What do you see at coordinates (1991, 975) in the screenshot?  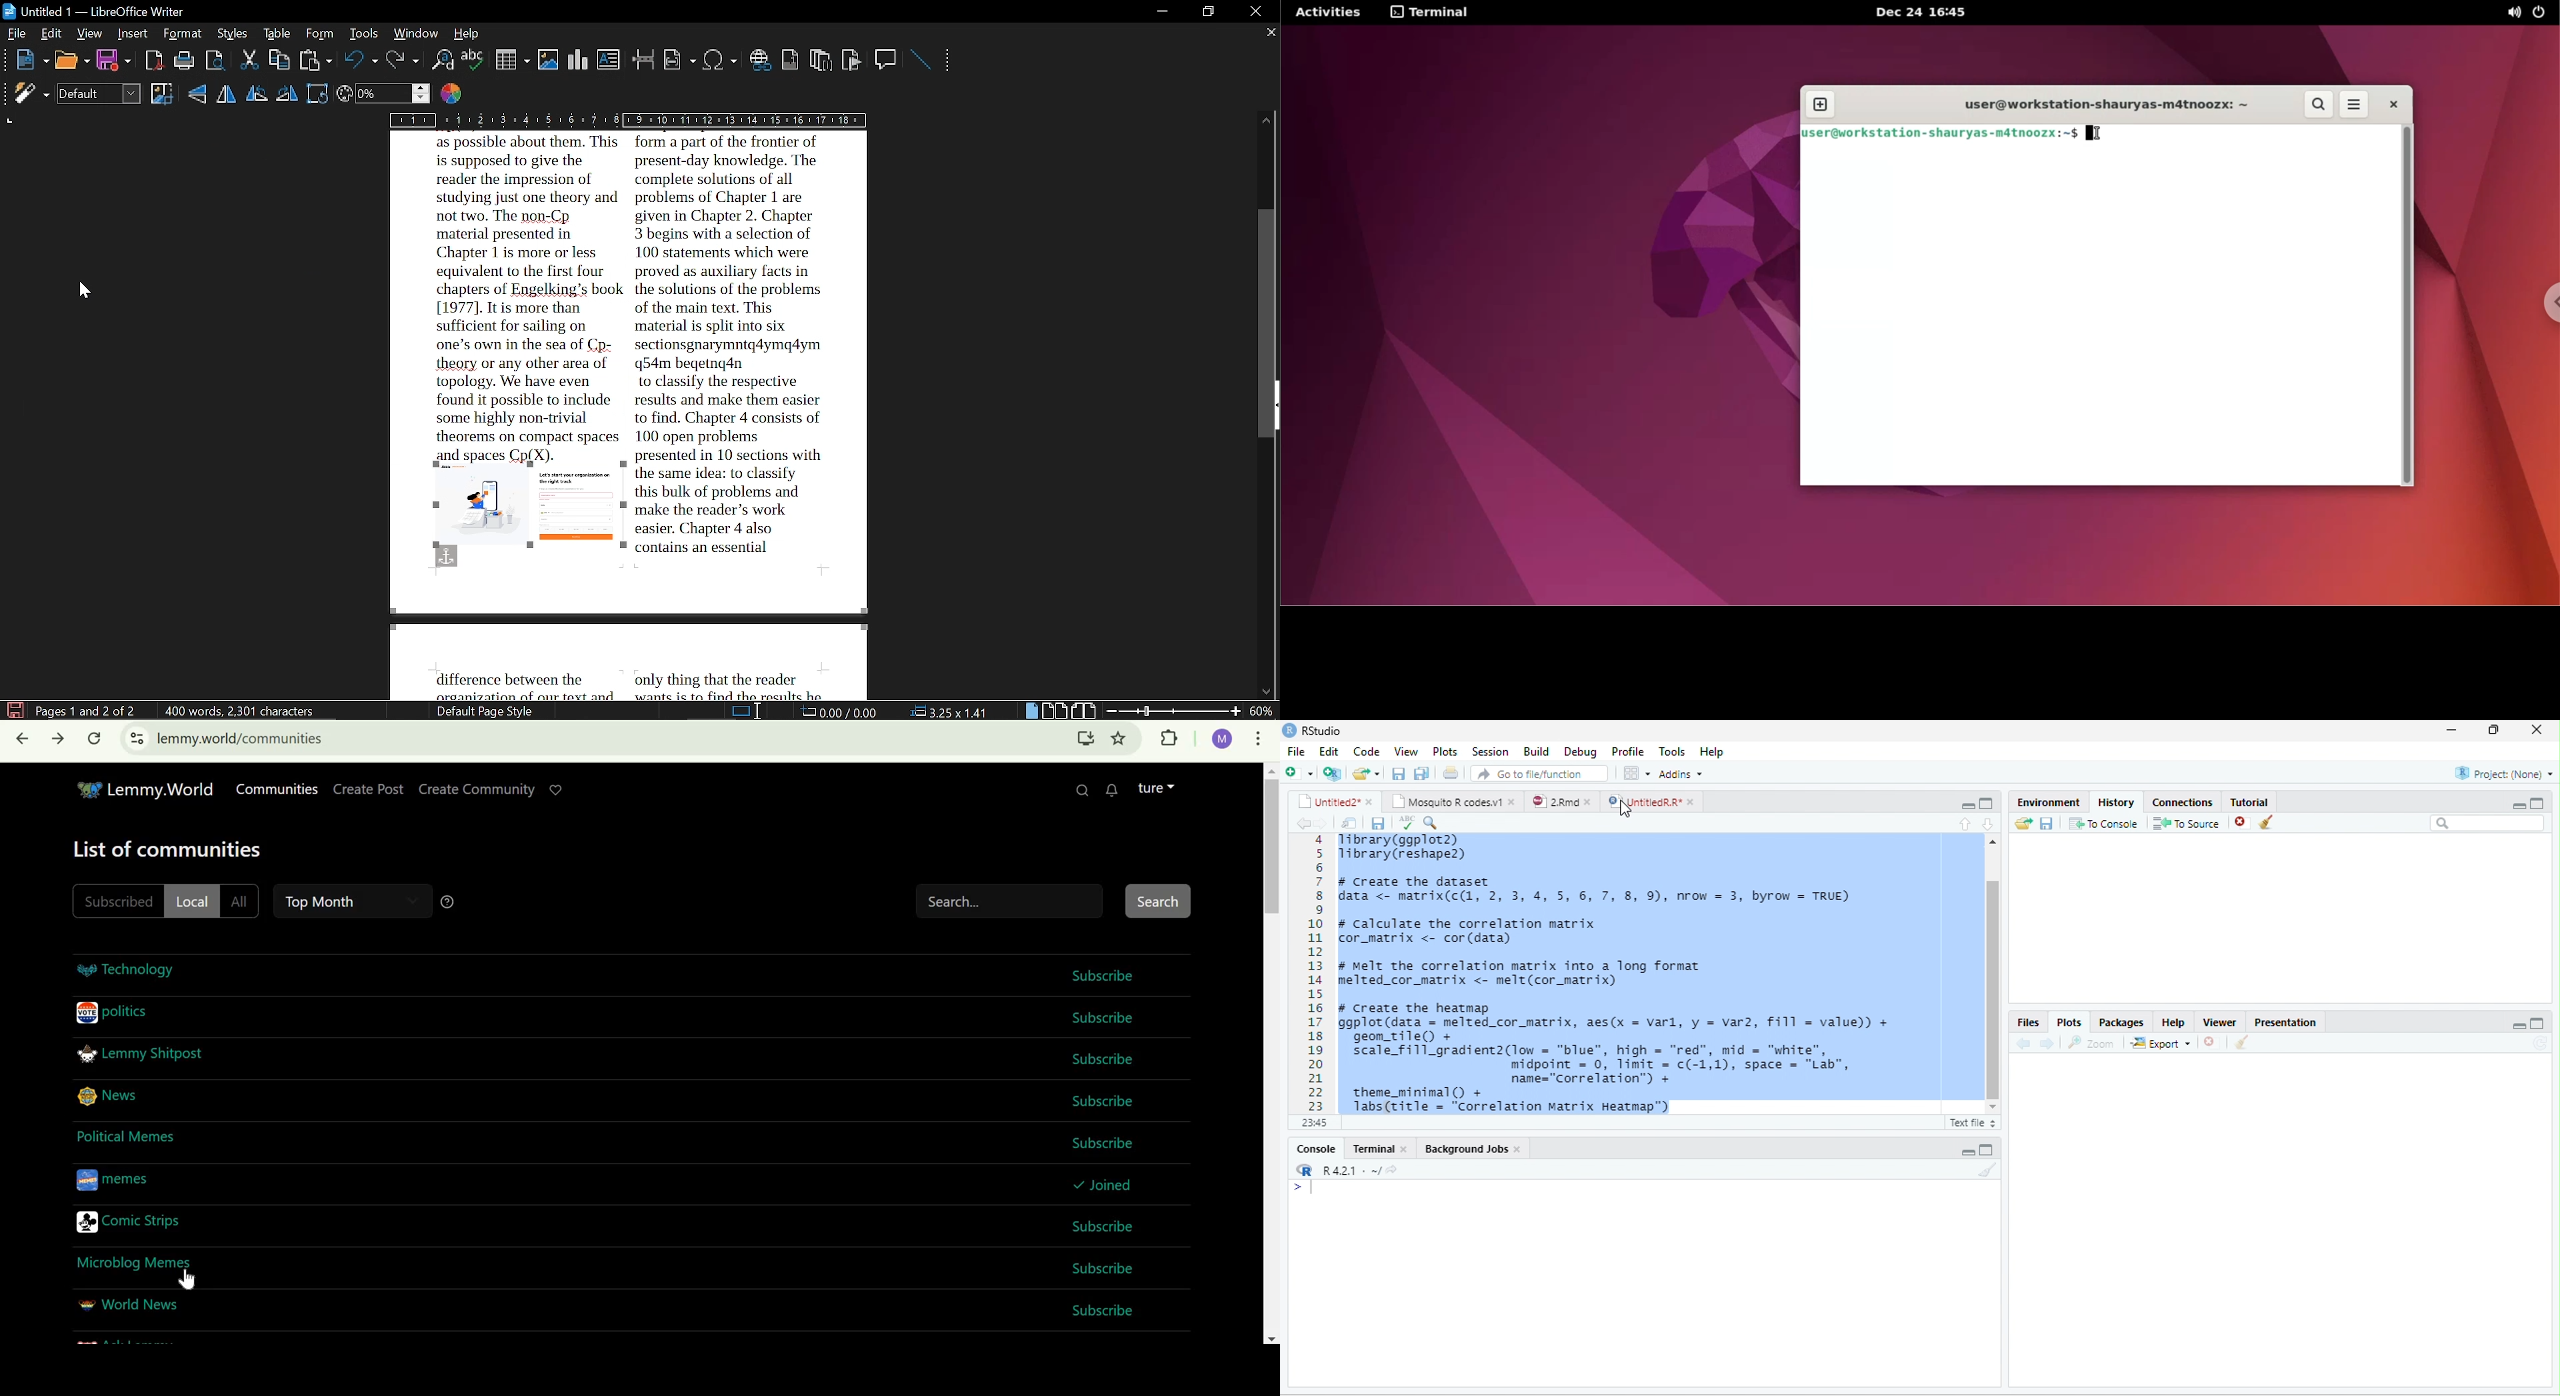 I see `SLIDE BAR` at bounding box center [1991, 975].